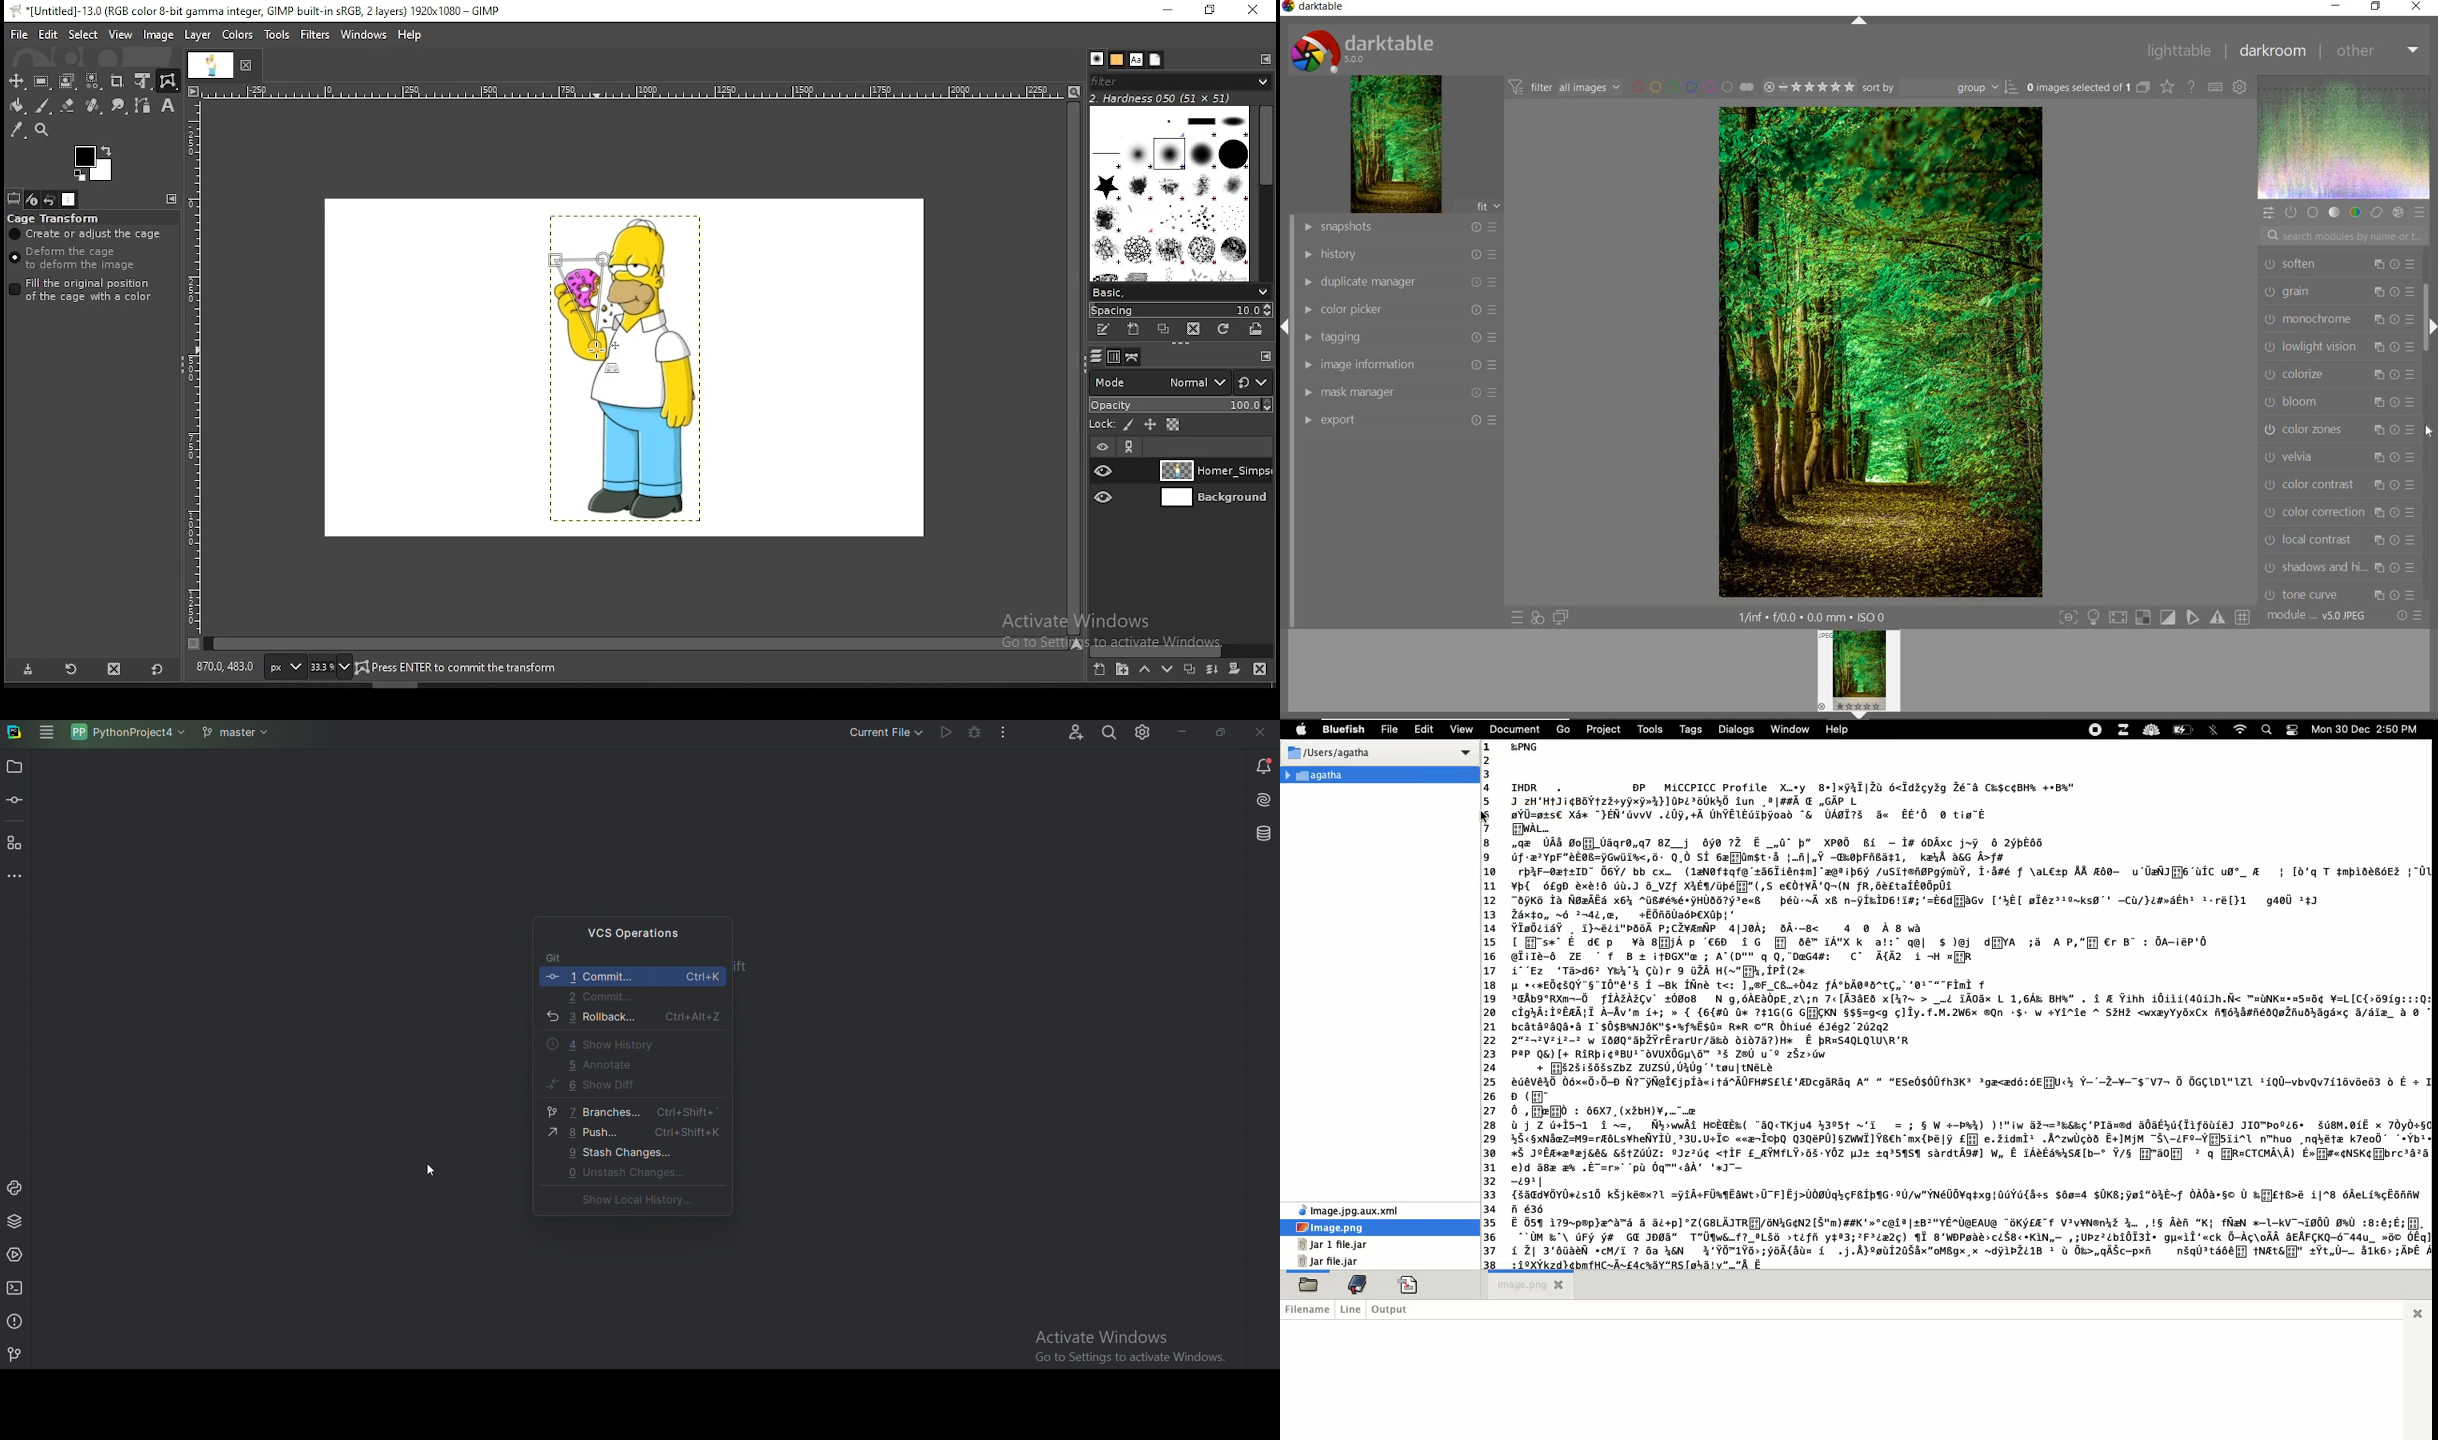  Describe the element at coordinates (1882, 351) in the screenshot. I see `SELECTED IMAGE` at that location.